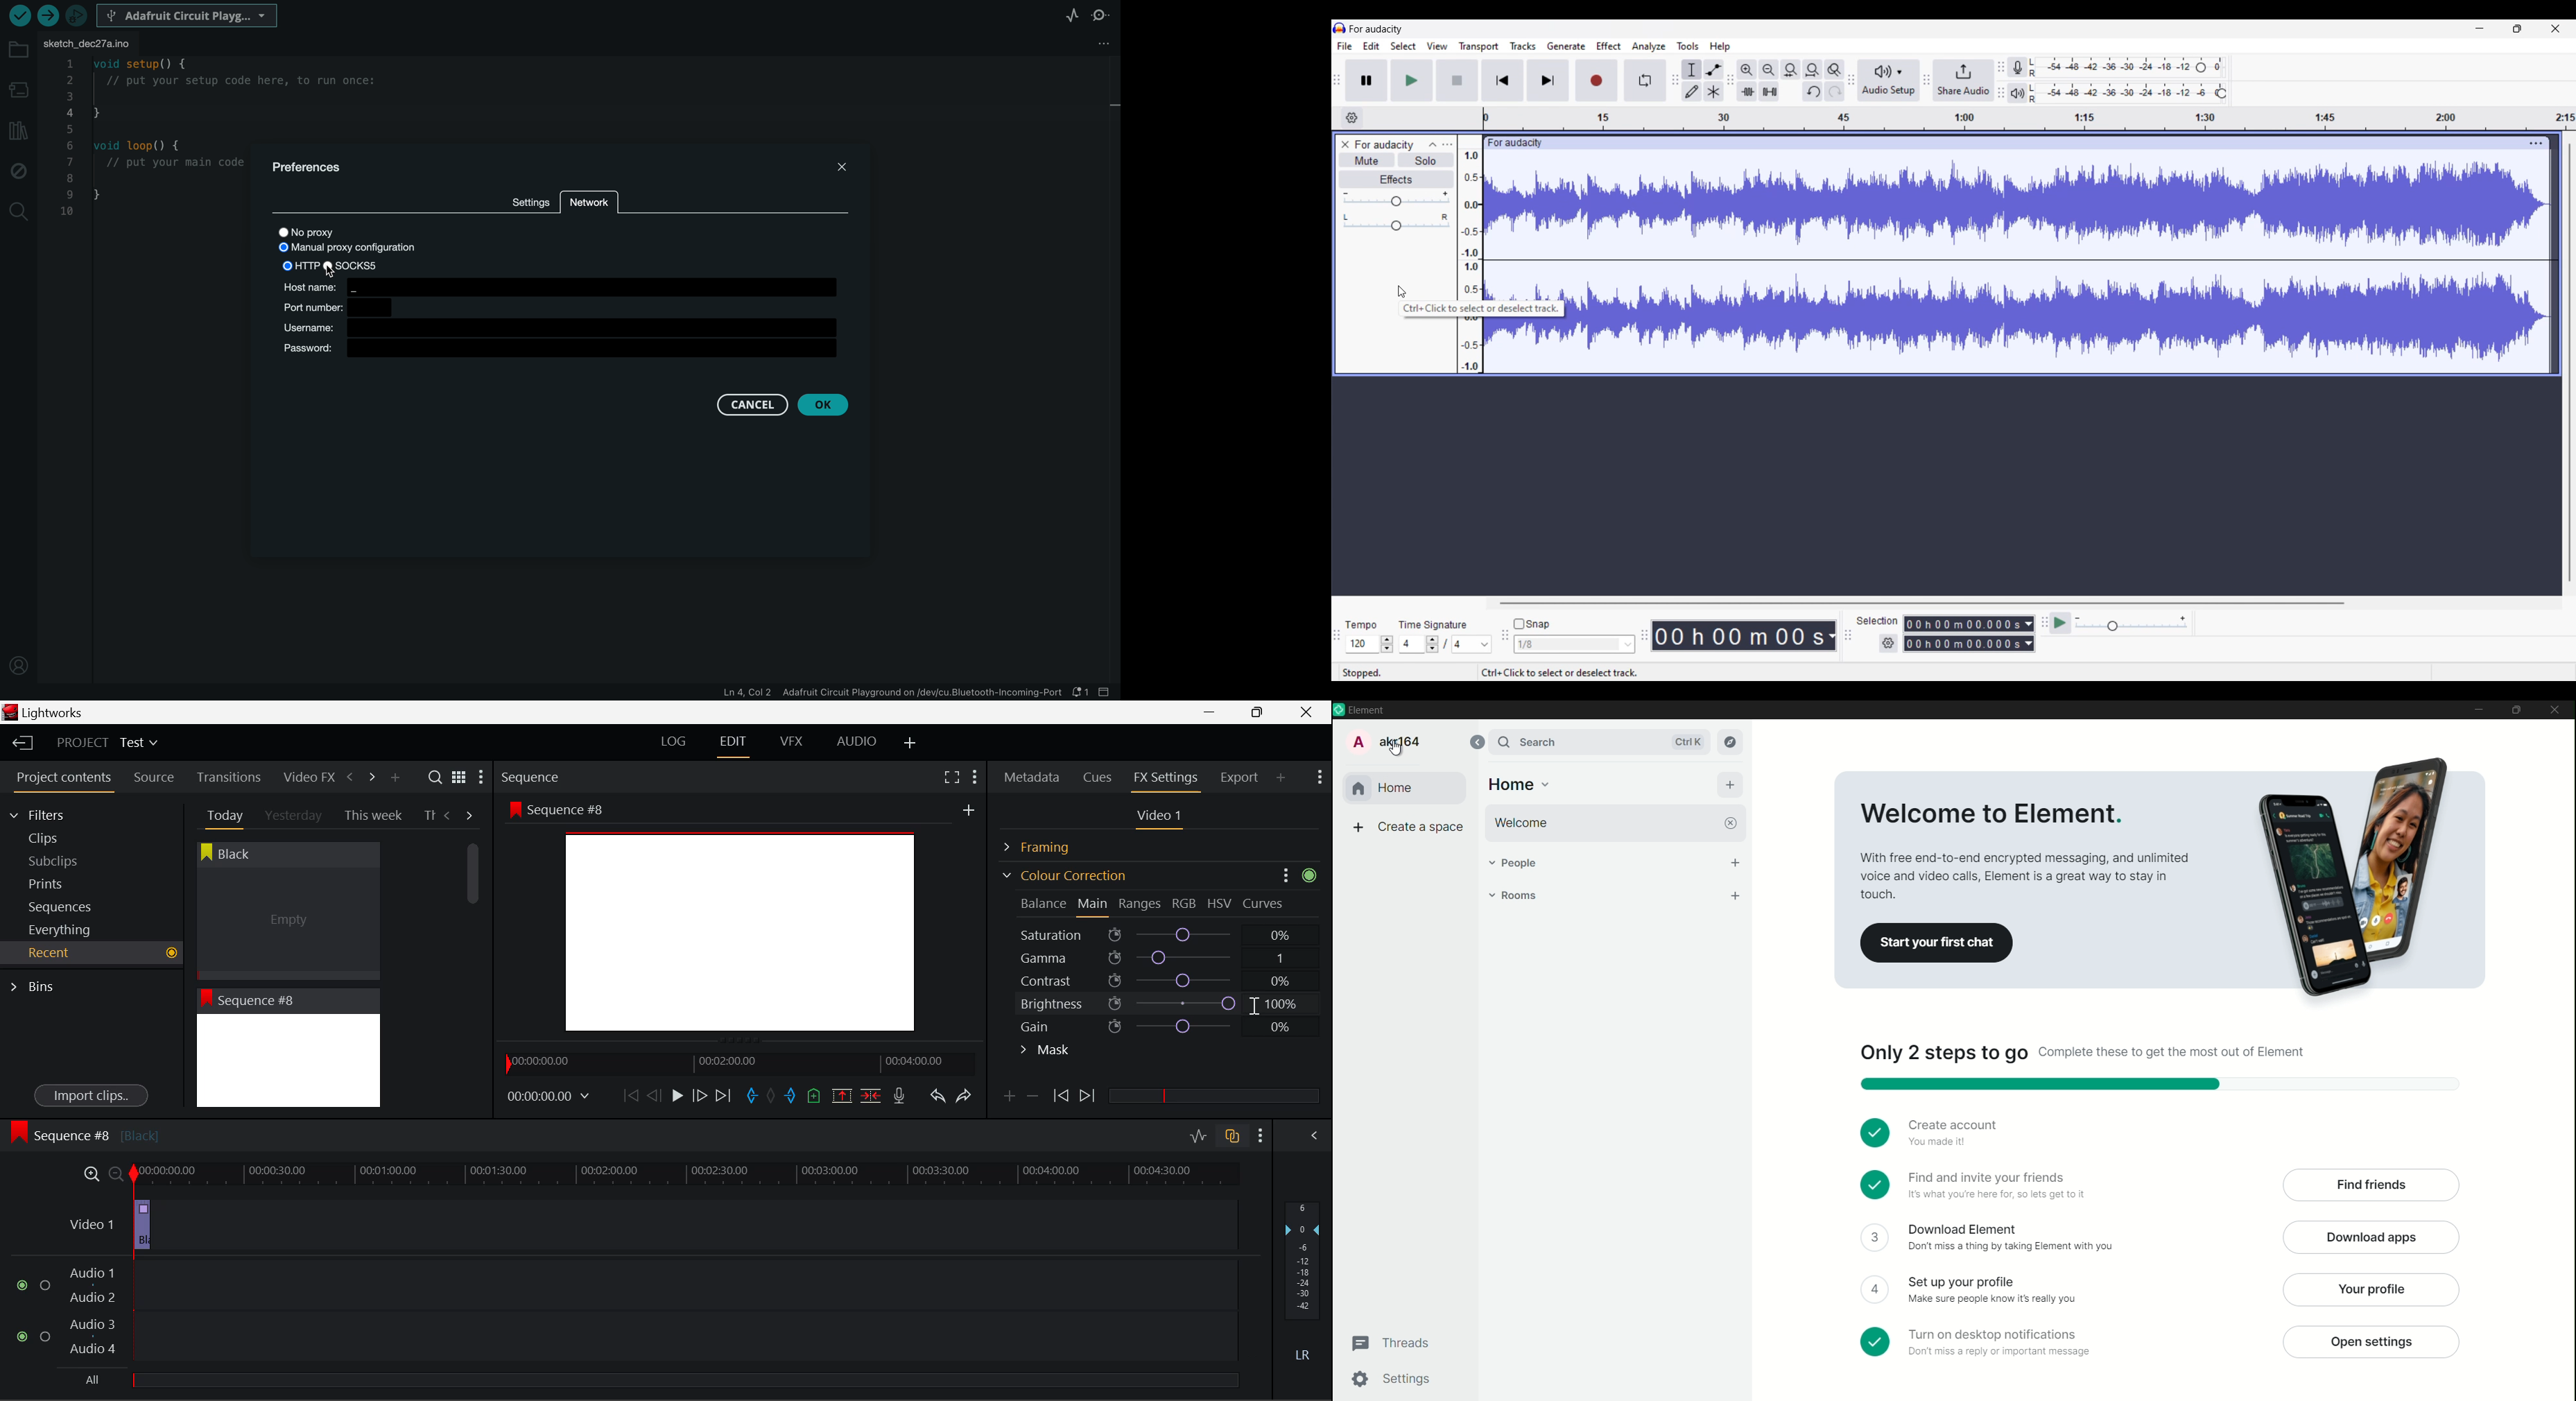  Describe the element at coordinates (92, 953) in the screenshot. I see `Recent Tab Open` at that location.